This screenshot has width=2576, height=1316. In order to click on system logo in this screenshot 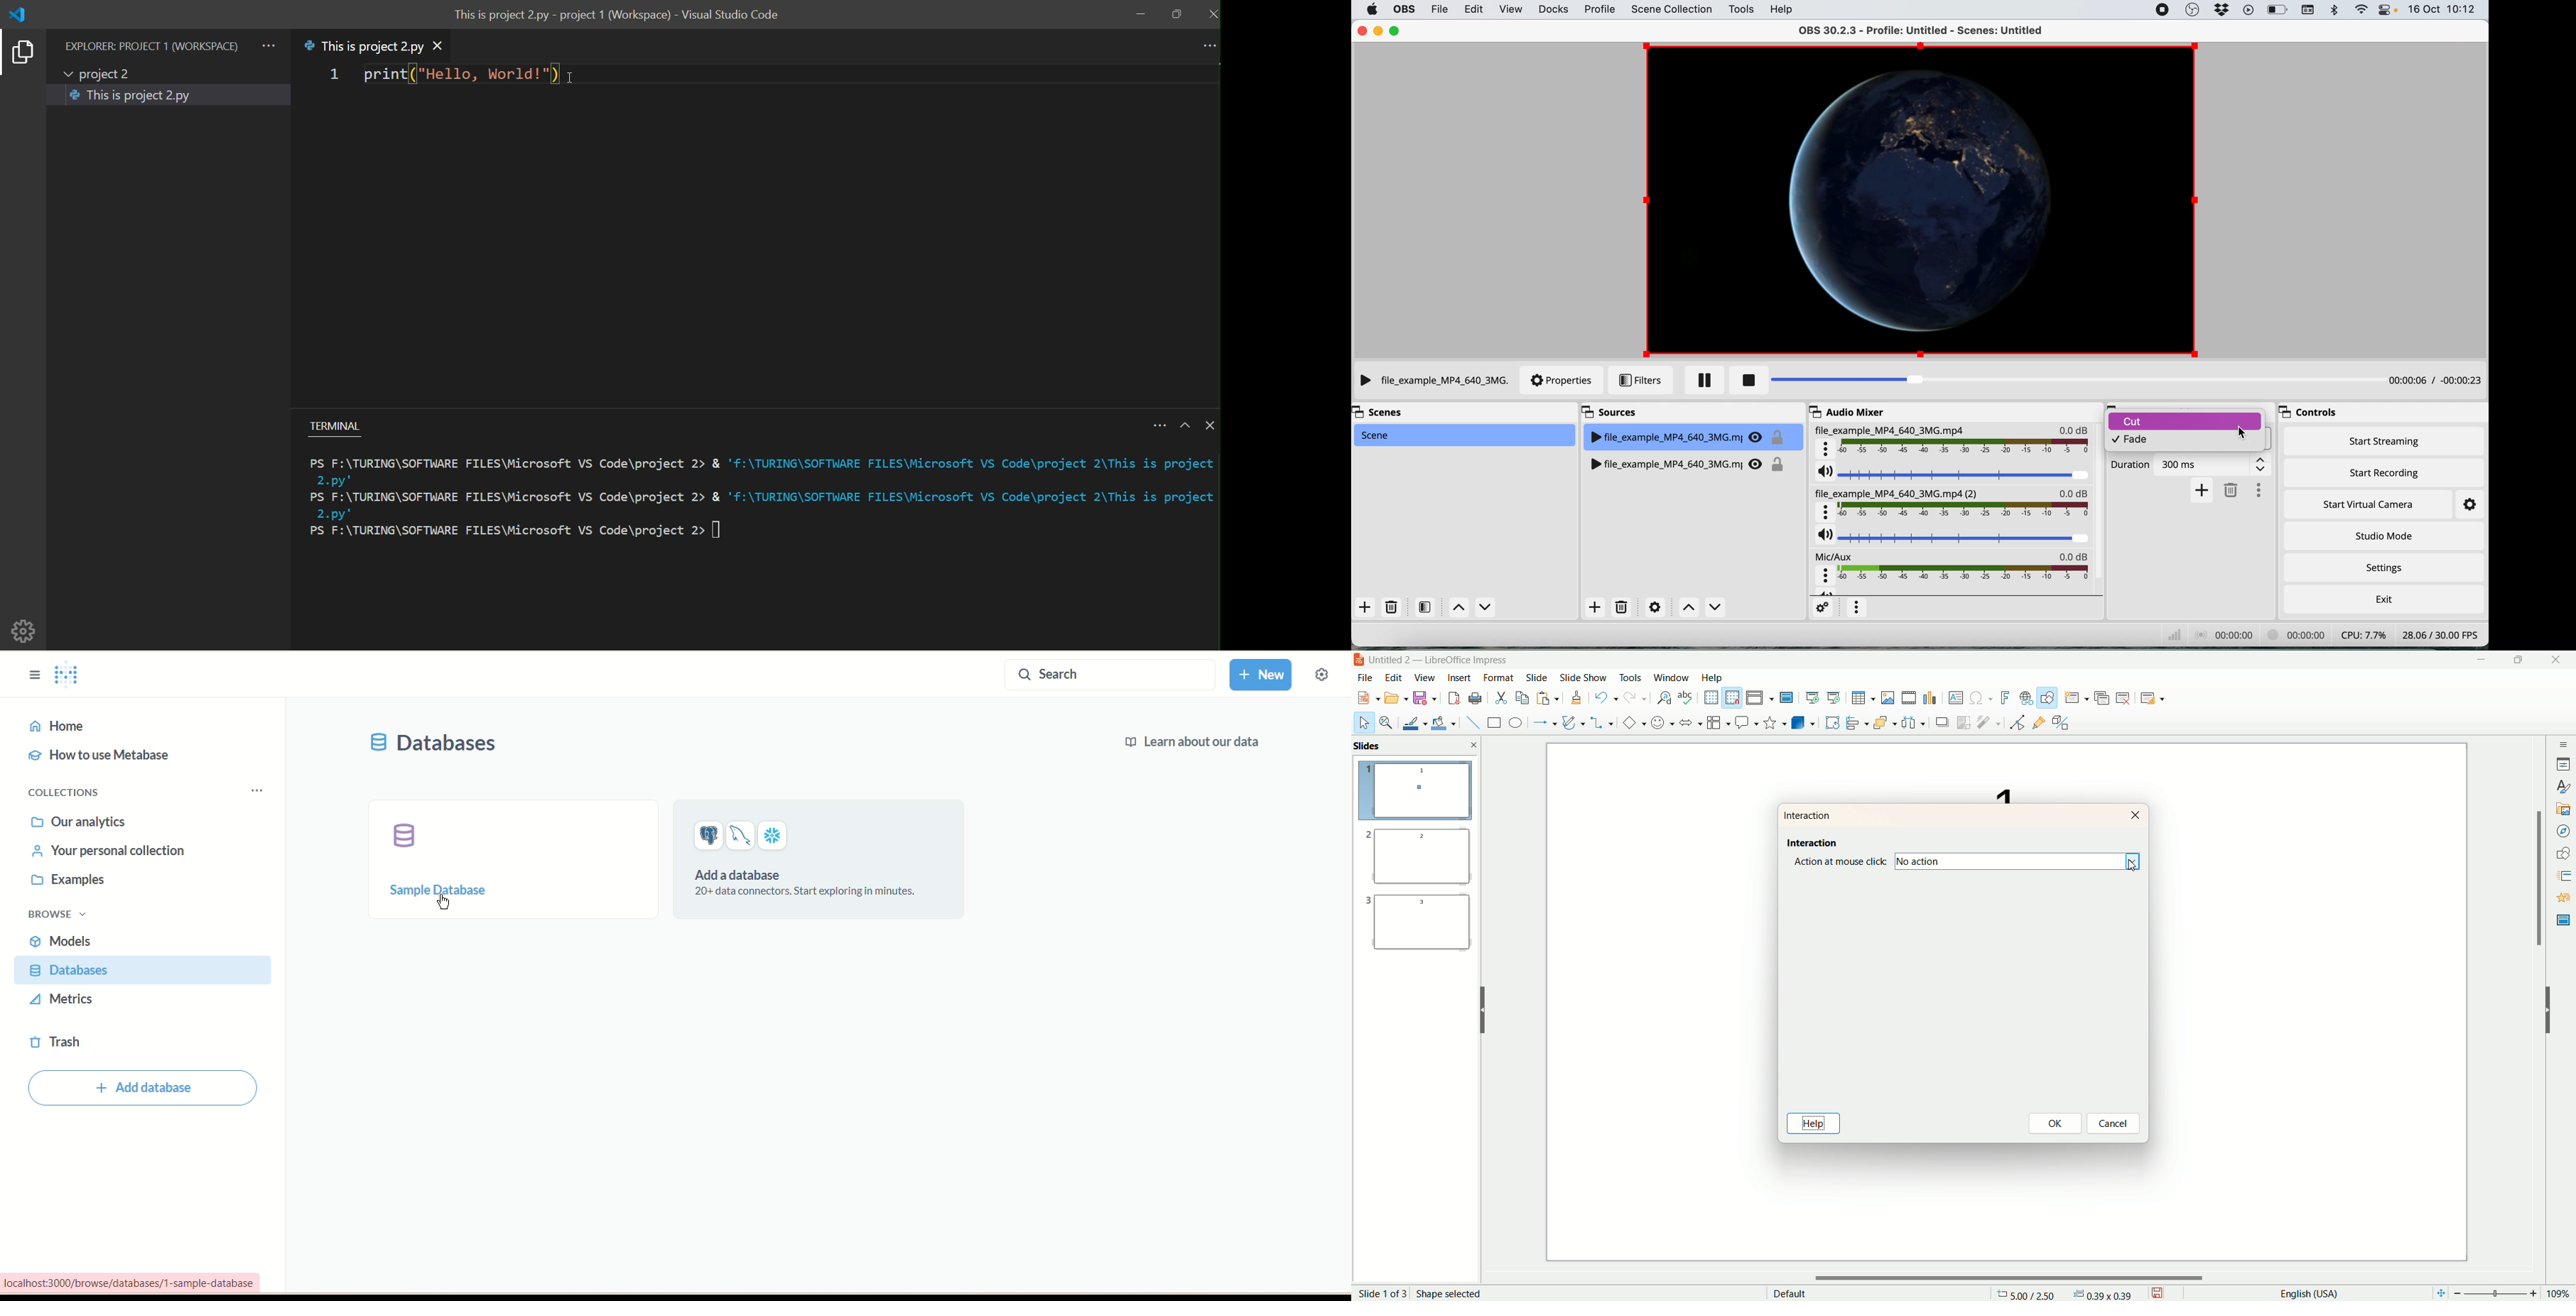, I will do `click(1373, 9)`.